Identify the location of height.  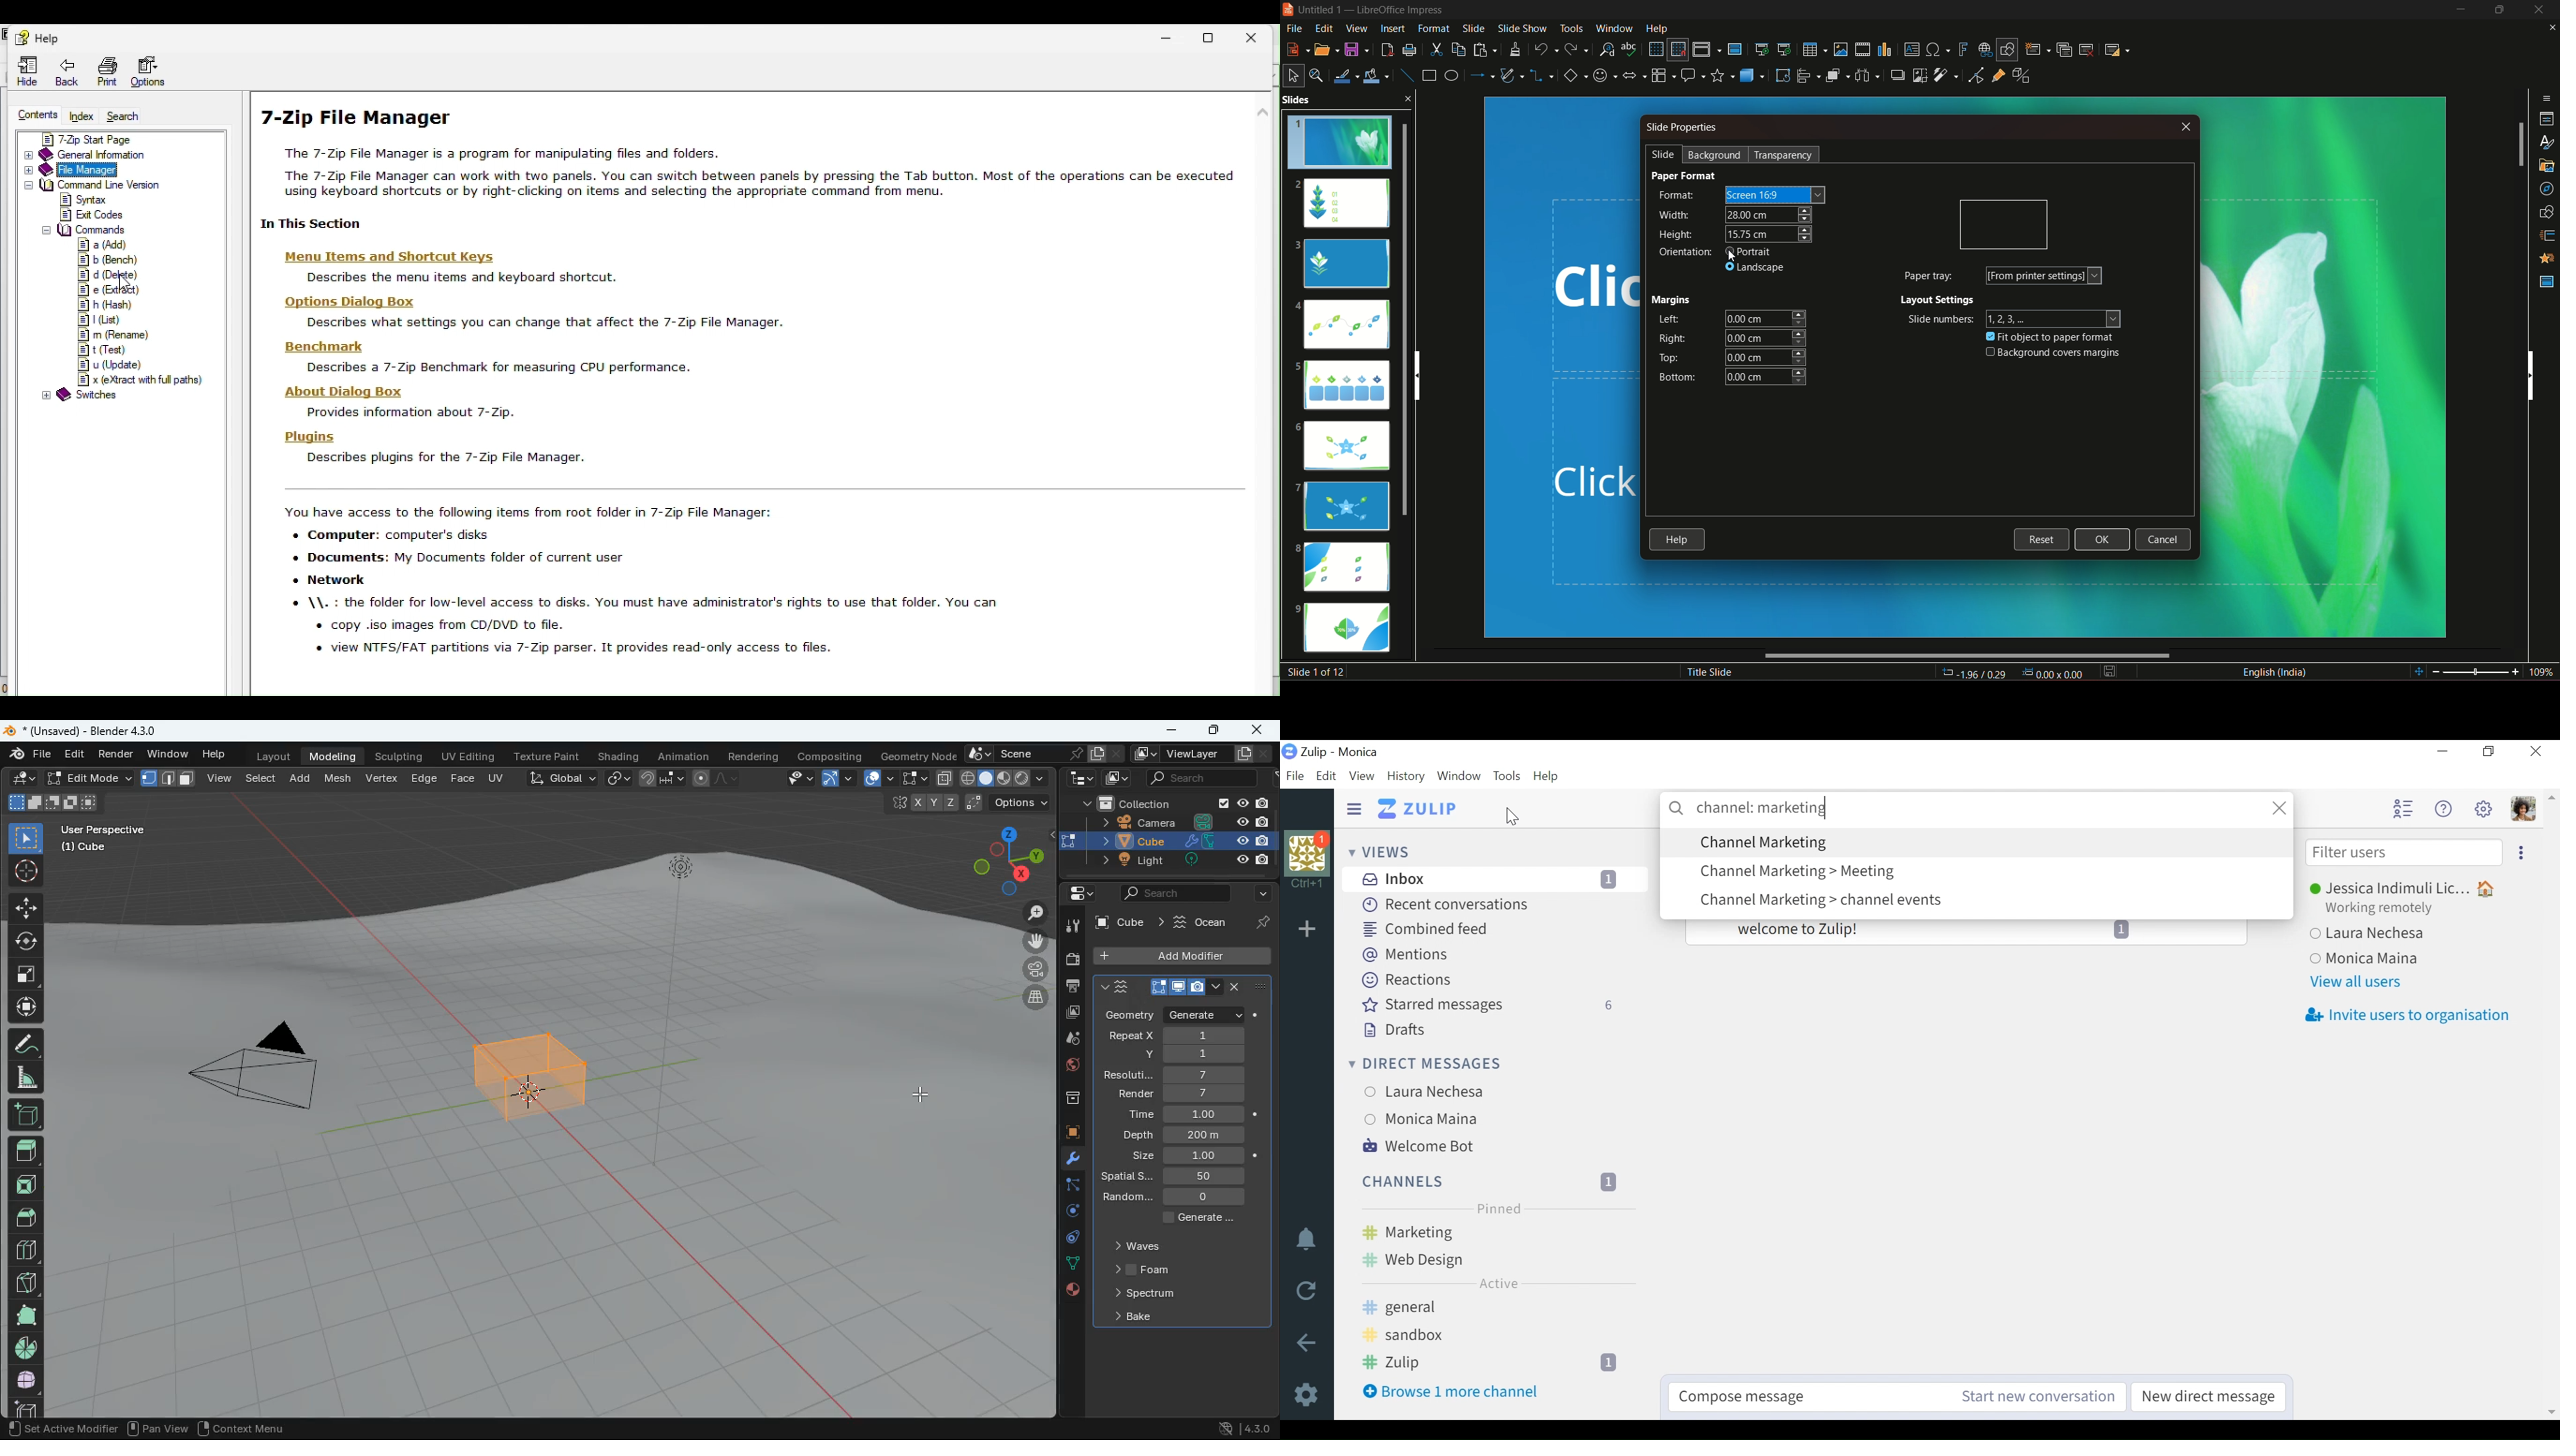
(1677, 235).